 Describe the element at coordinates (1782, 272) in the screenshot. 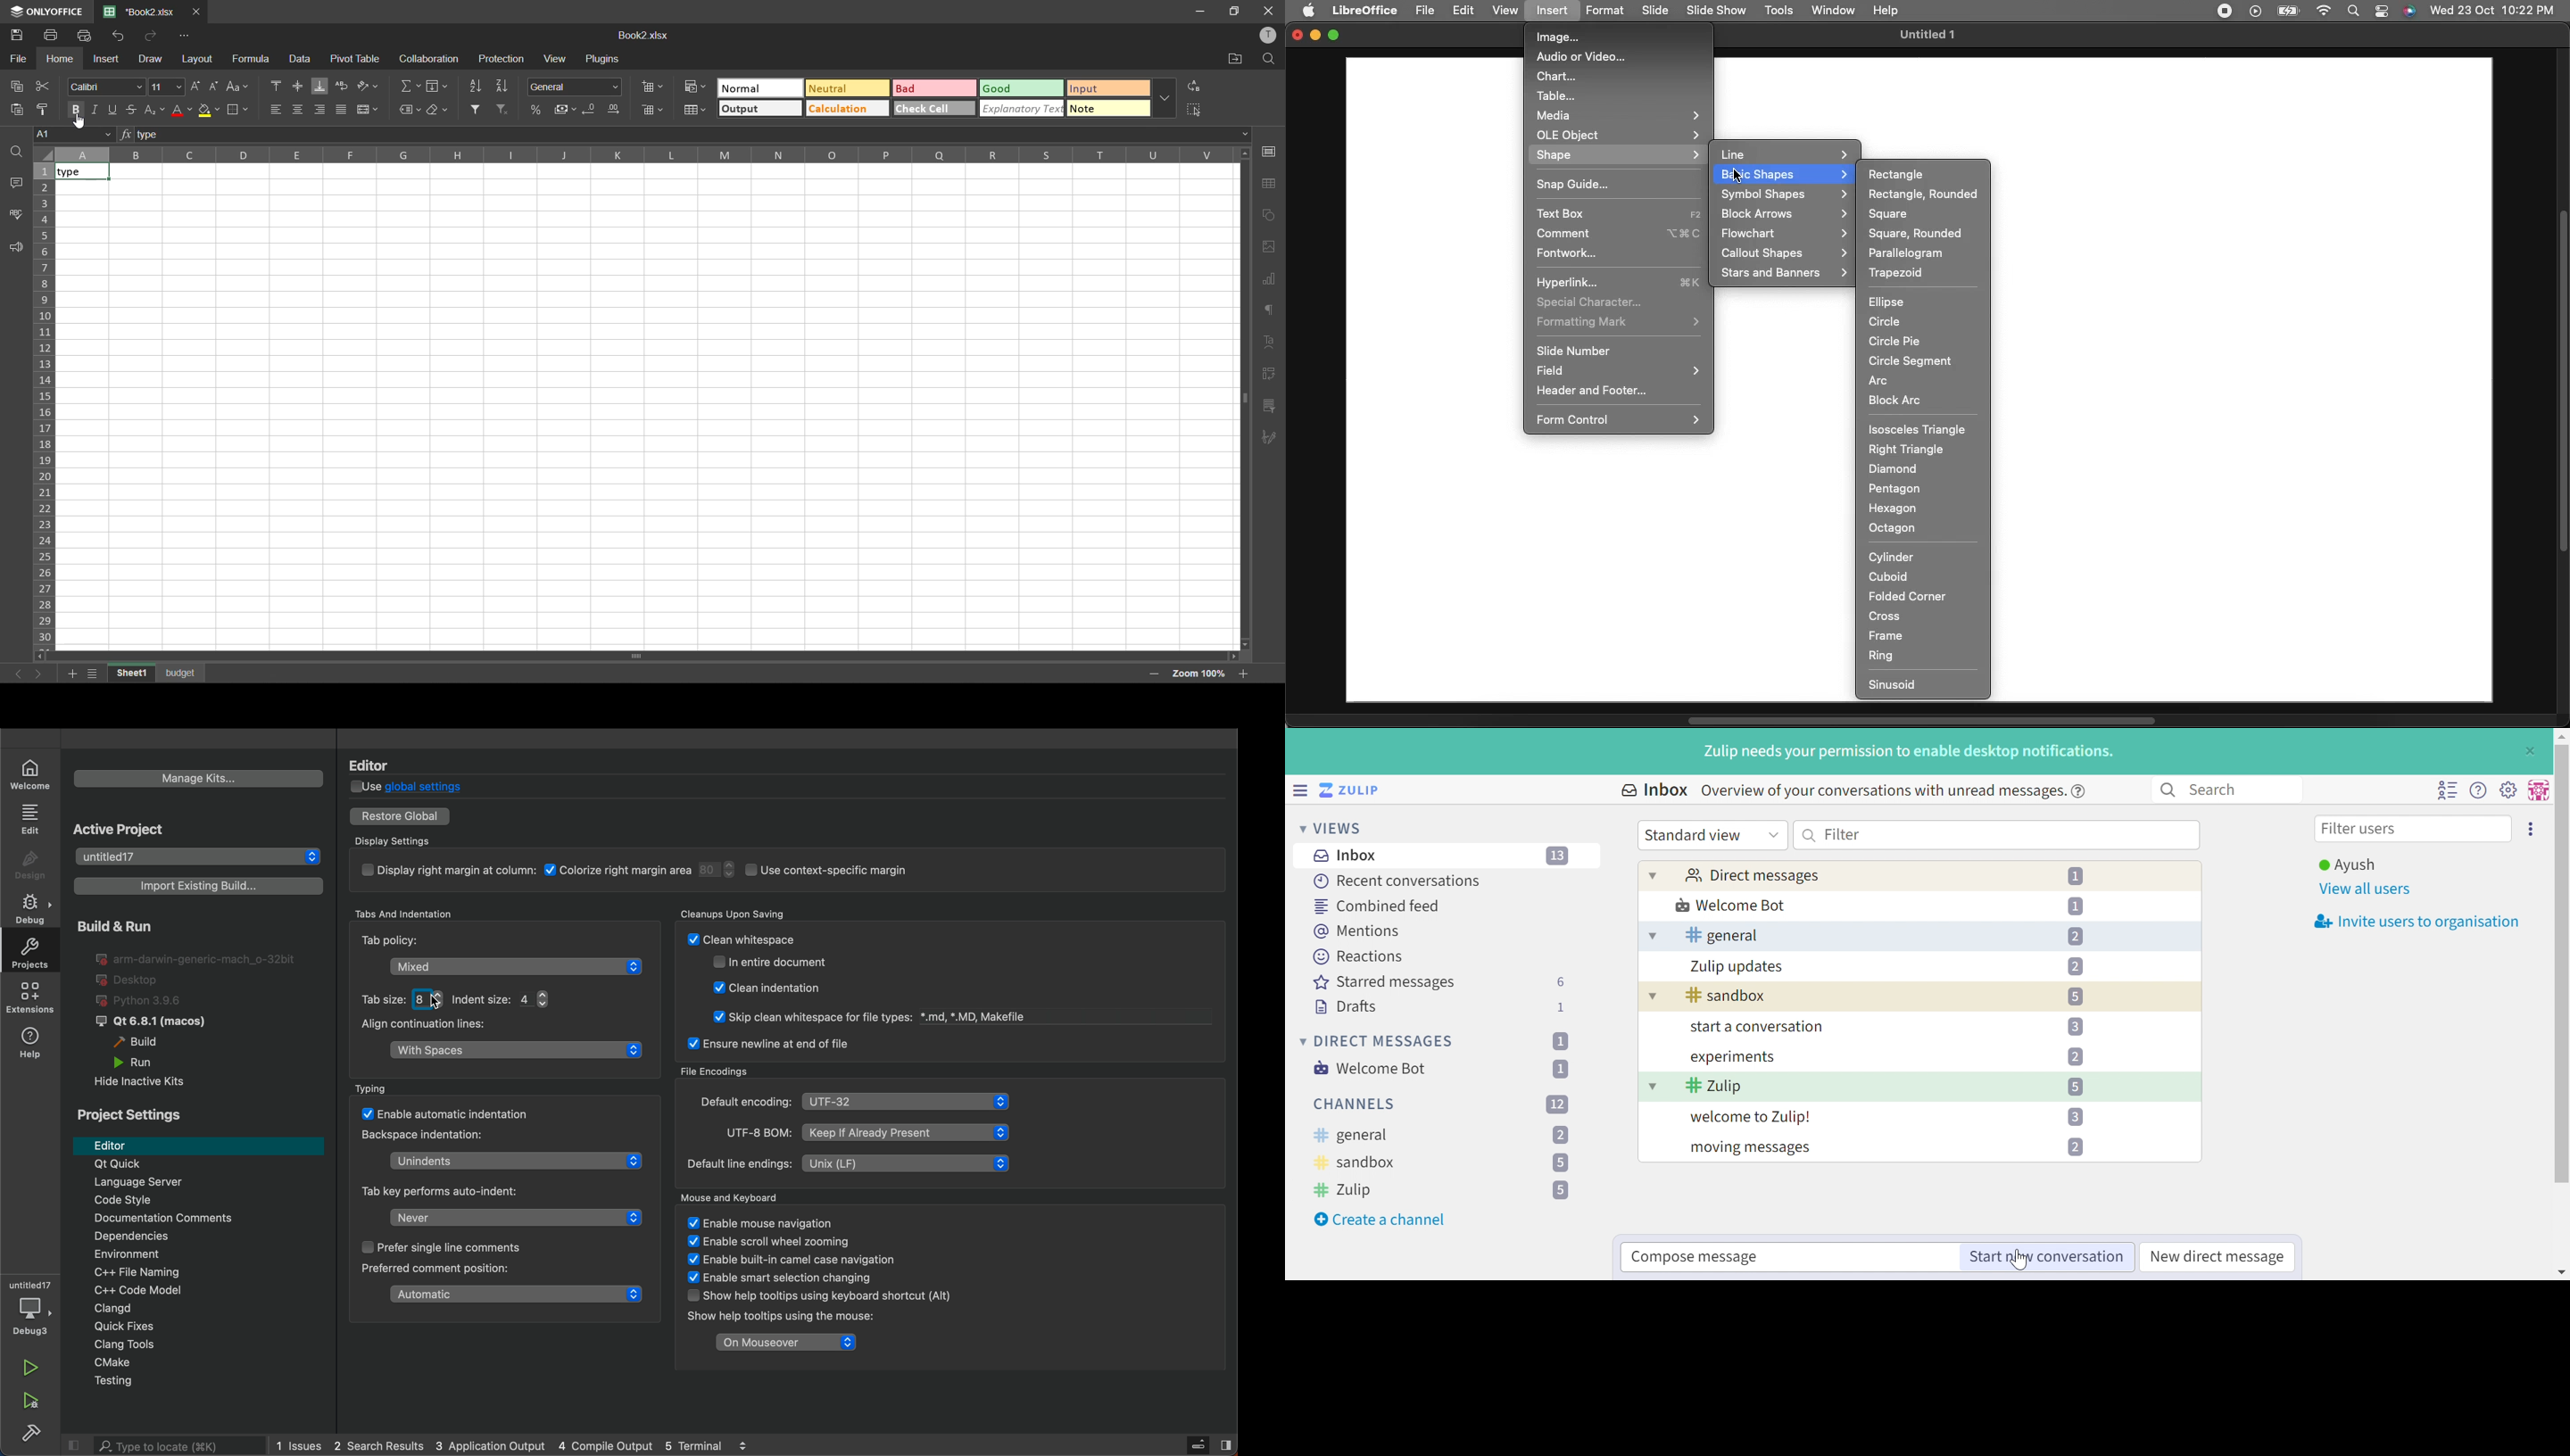

I see `Stars and banners` at that location.